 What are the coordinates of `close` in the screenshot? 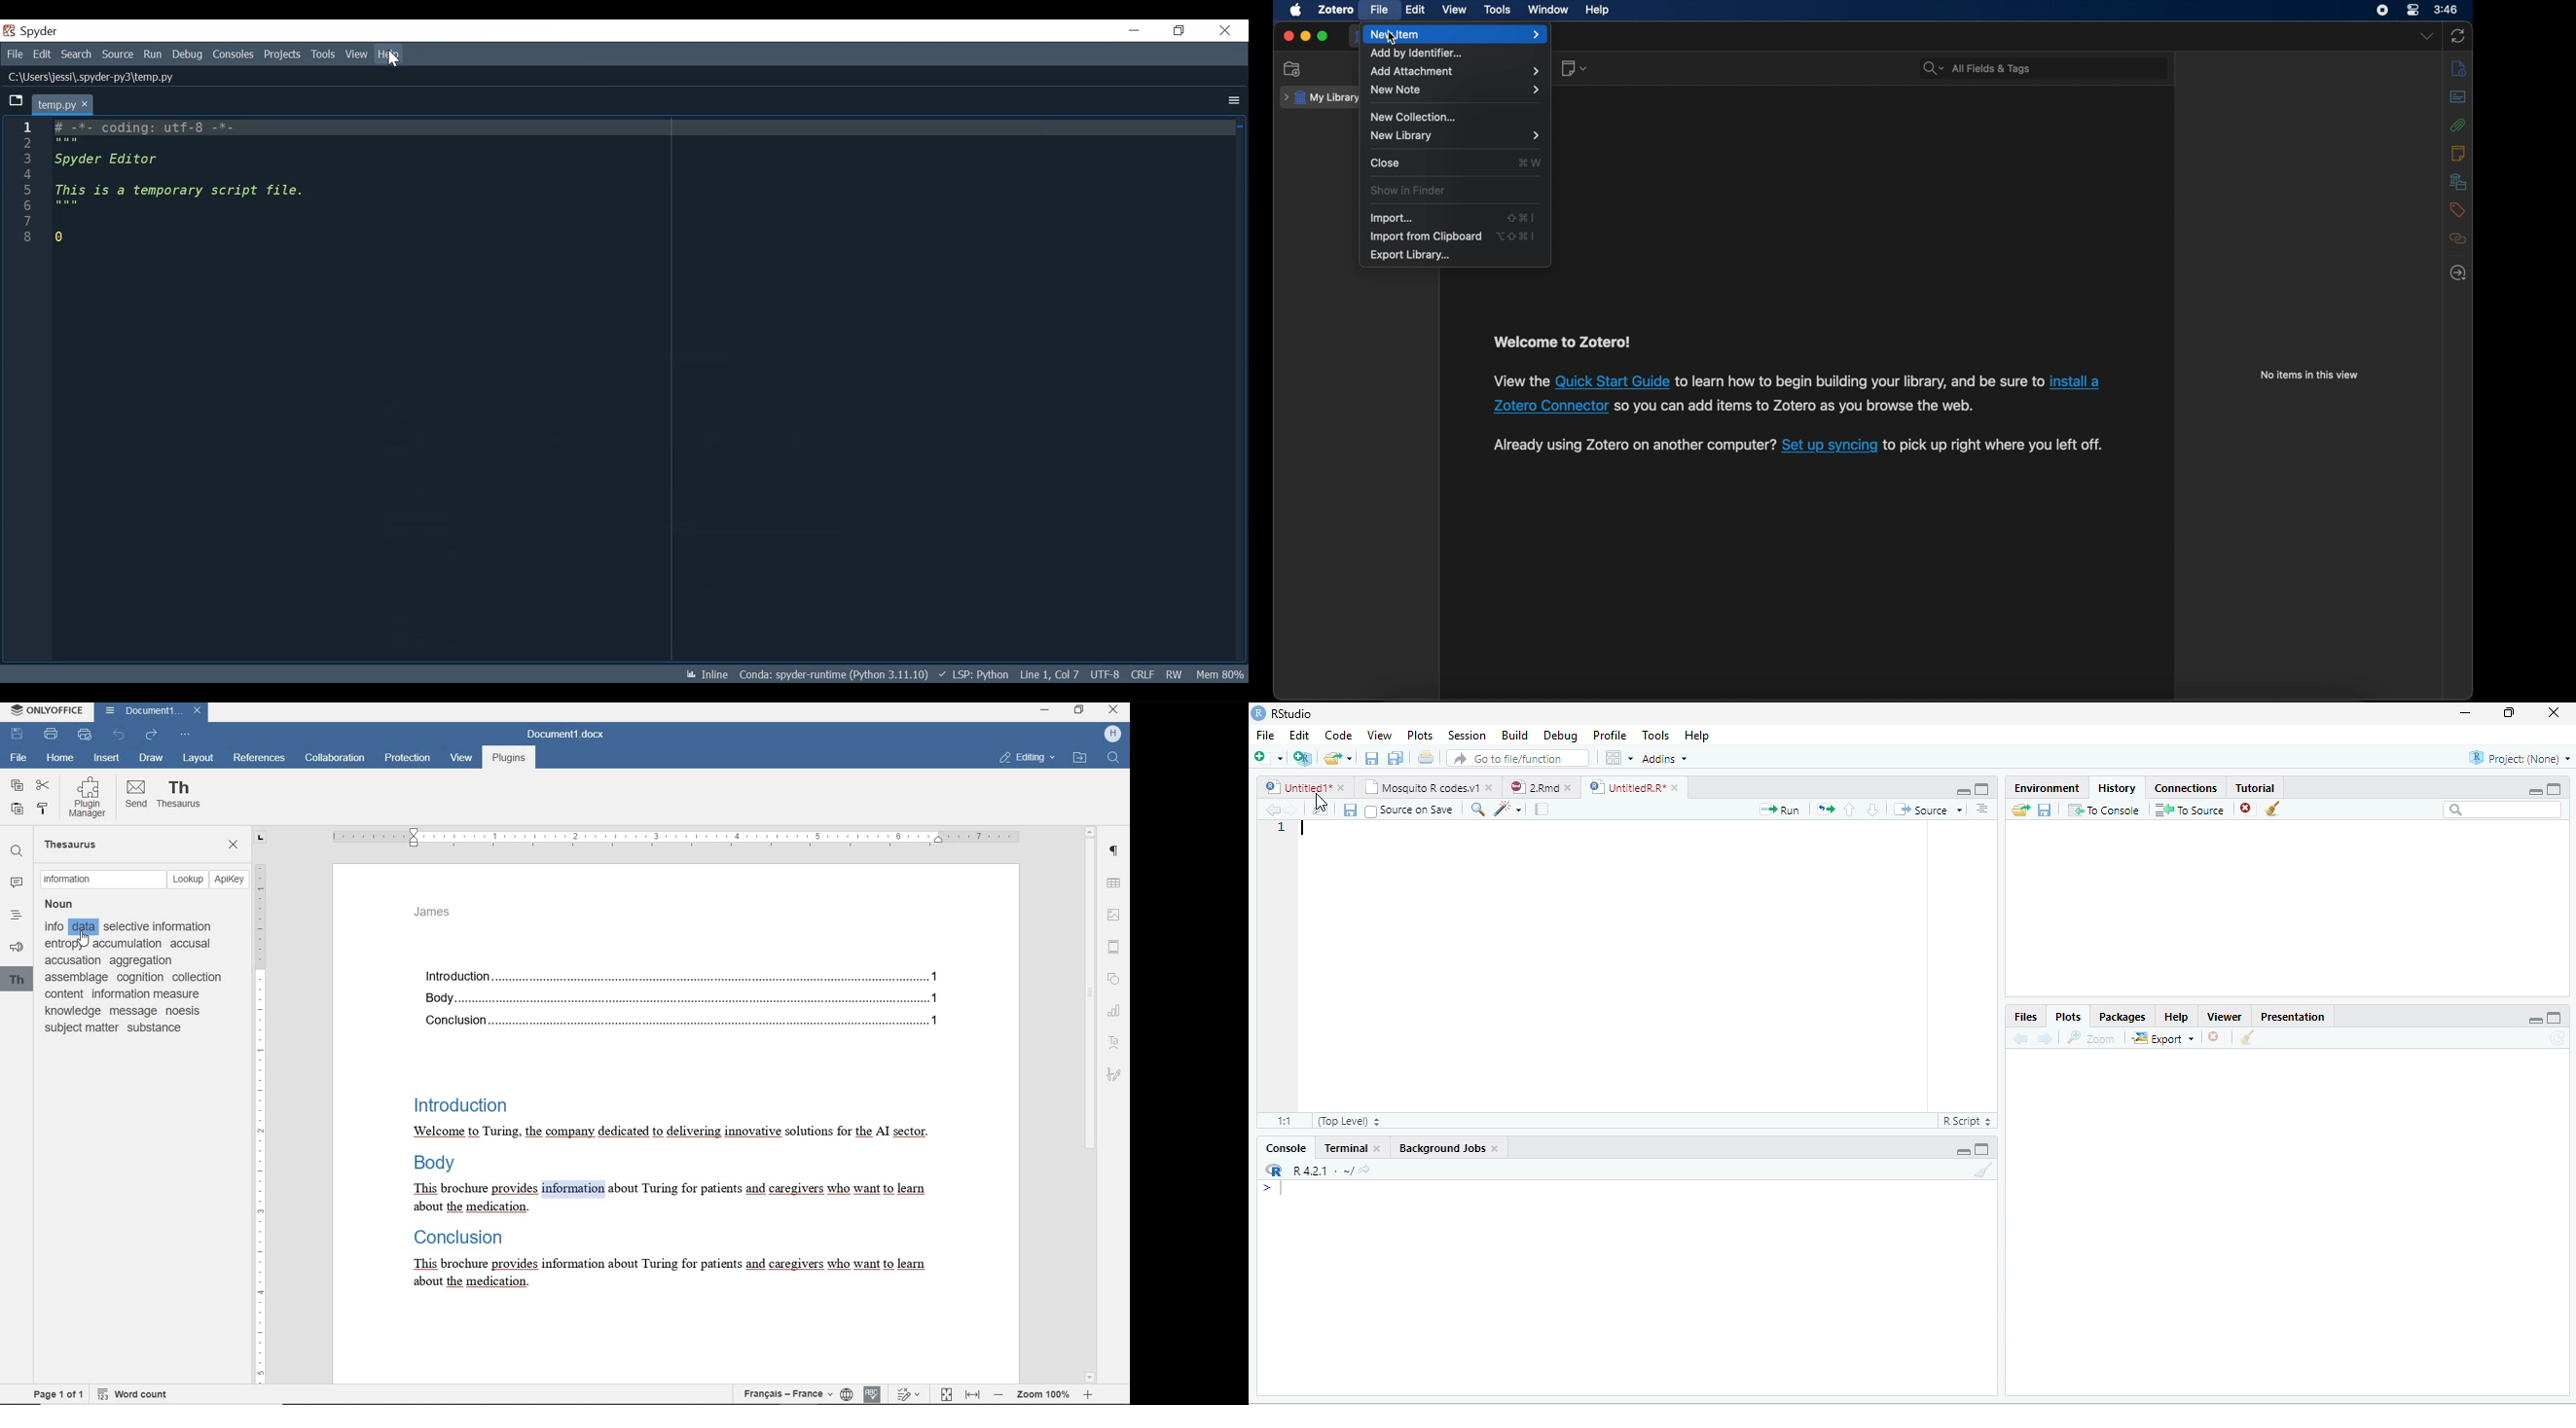 It's located at (1488, 787).